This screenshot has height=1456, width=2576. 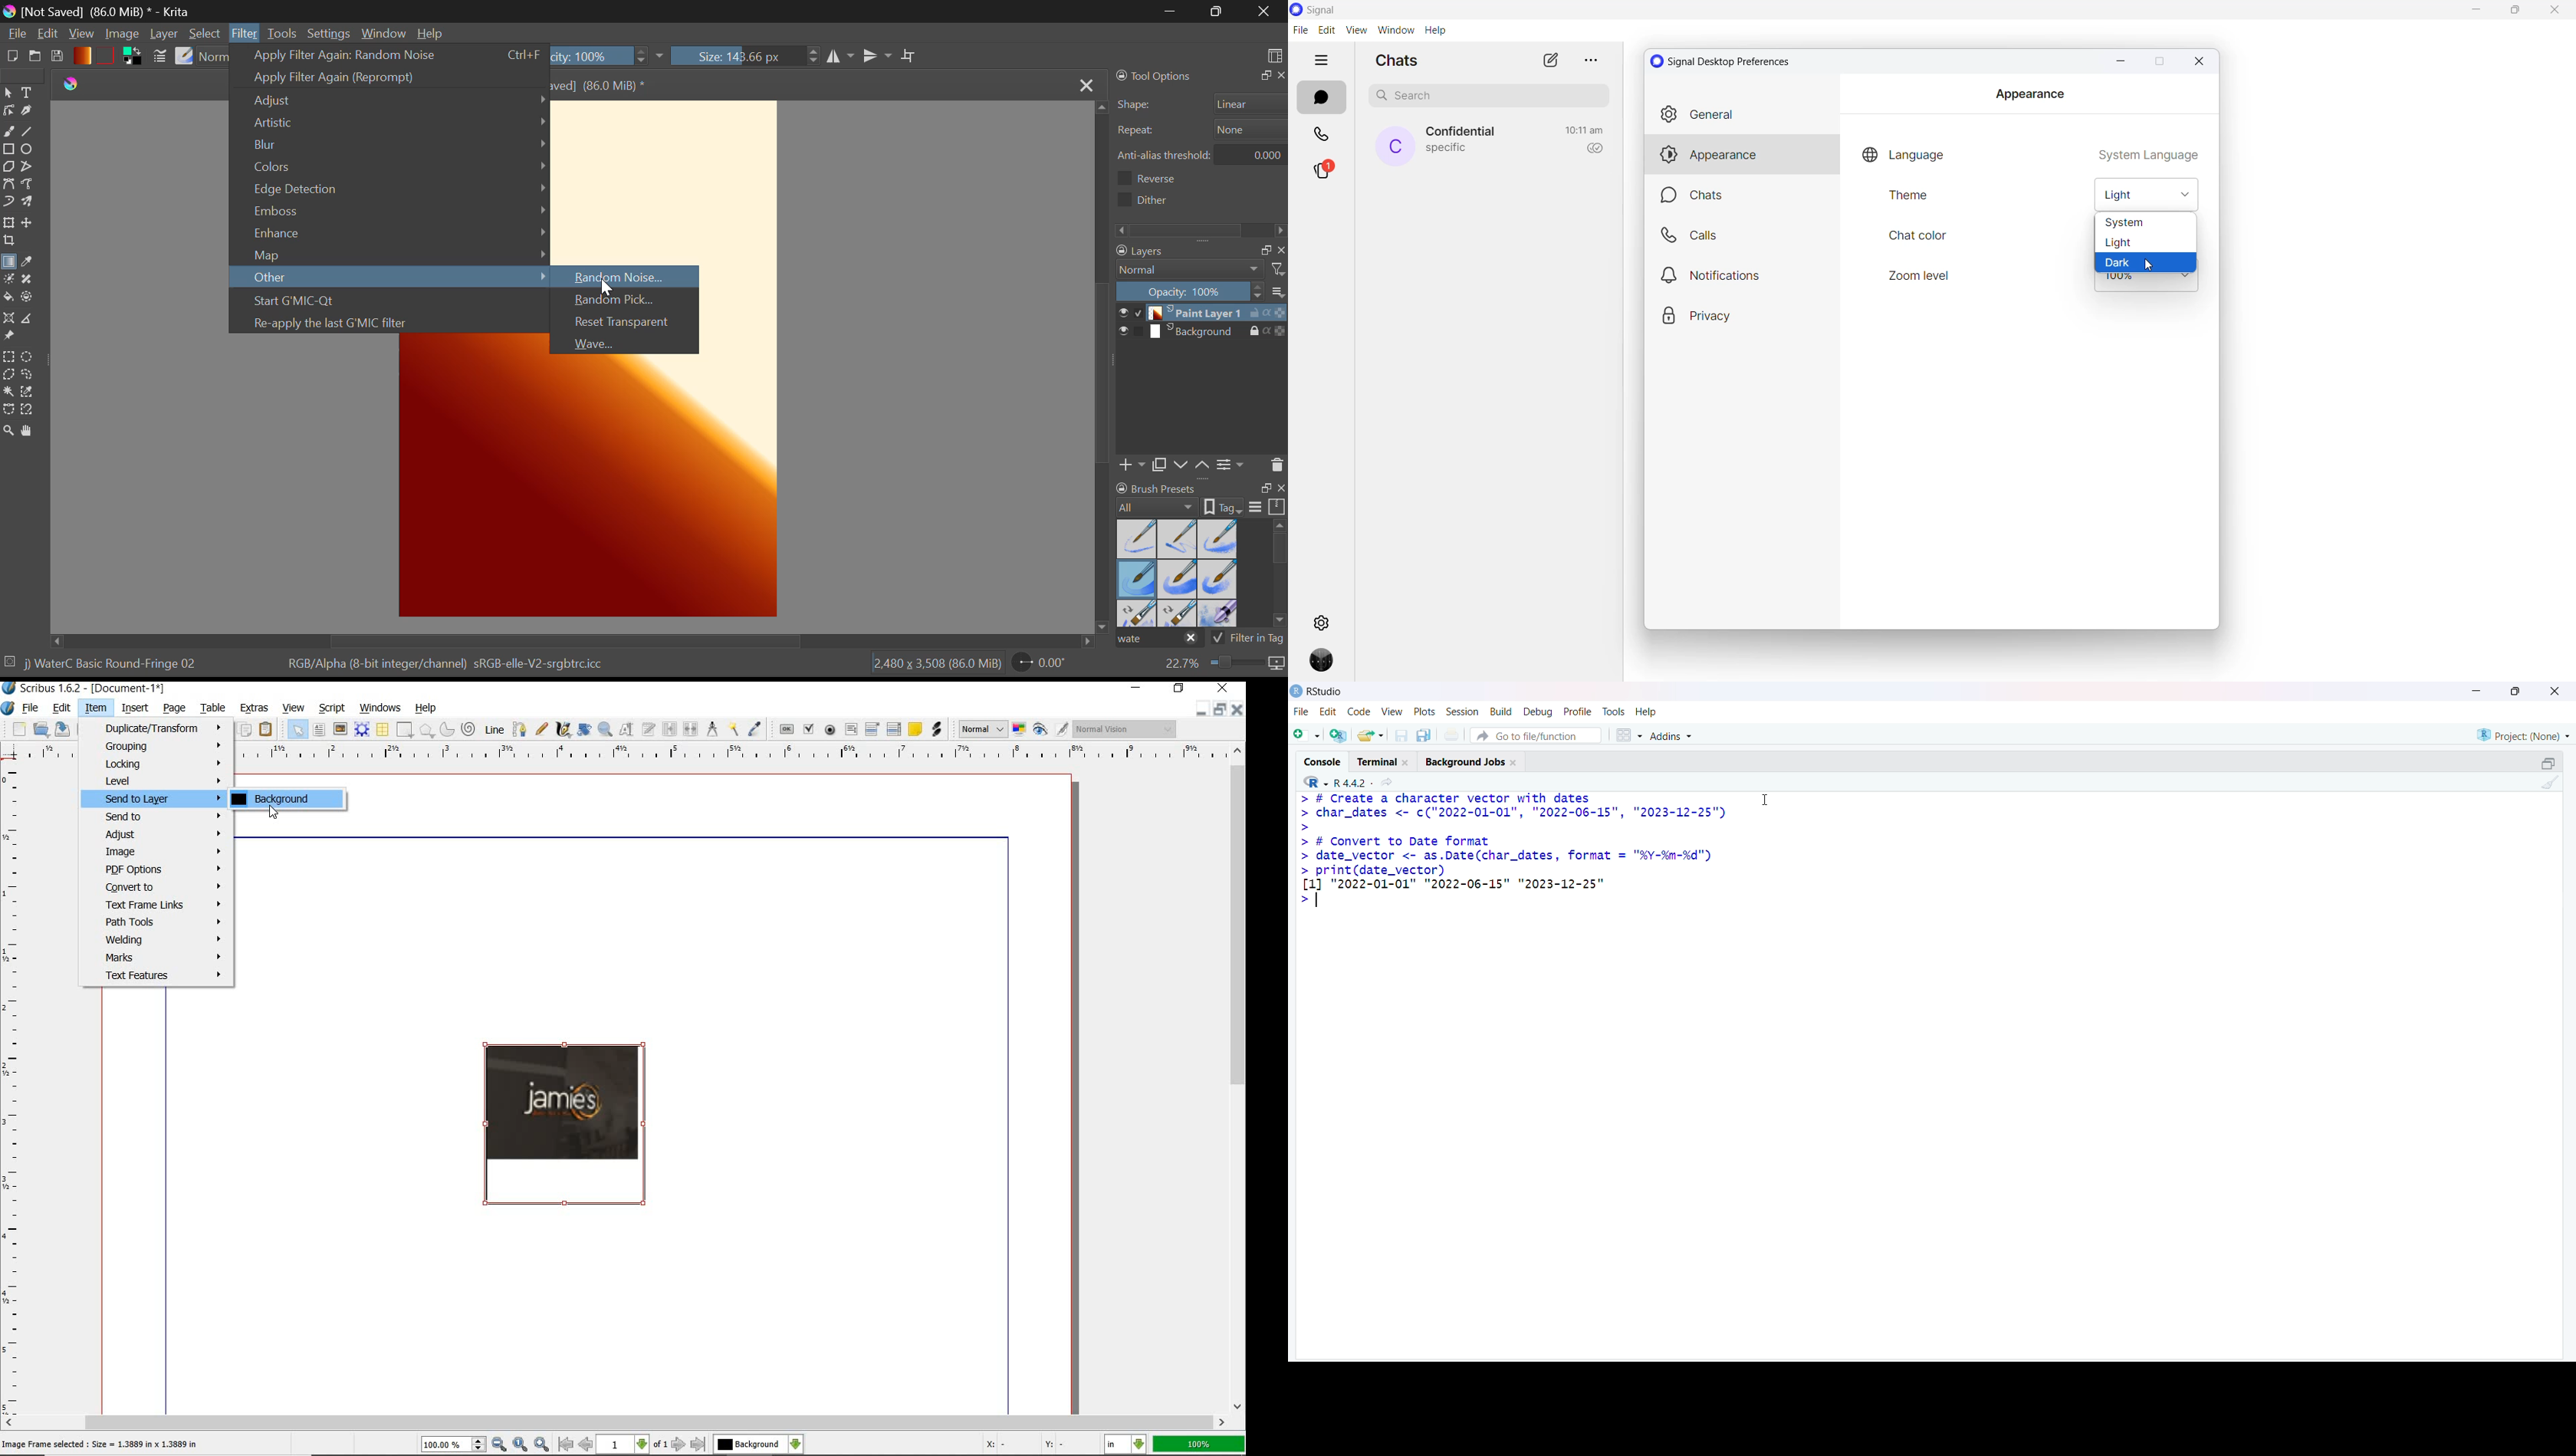 What do you see at coordinates (1456, 734) in the screenshot?
I see `Print the current file` at bounding box center [1456, 734].